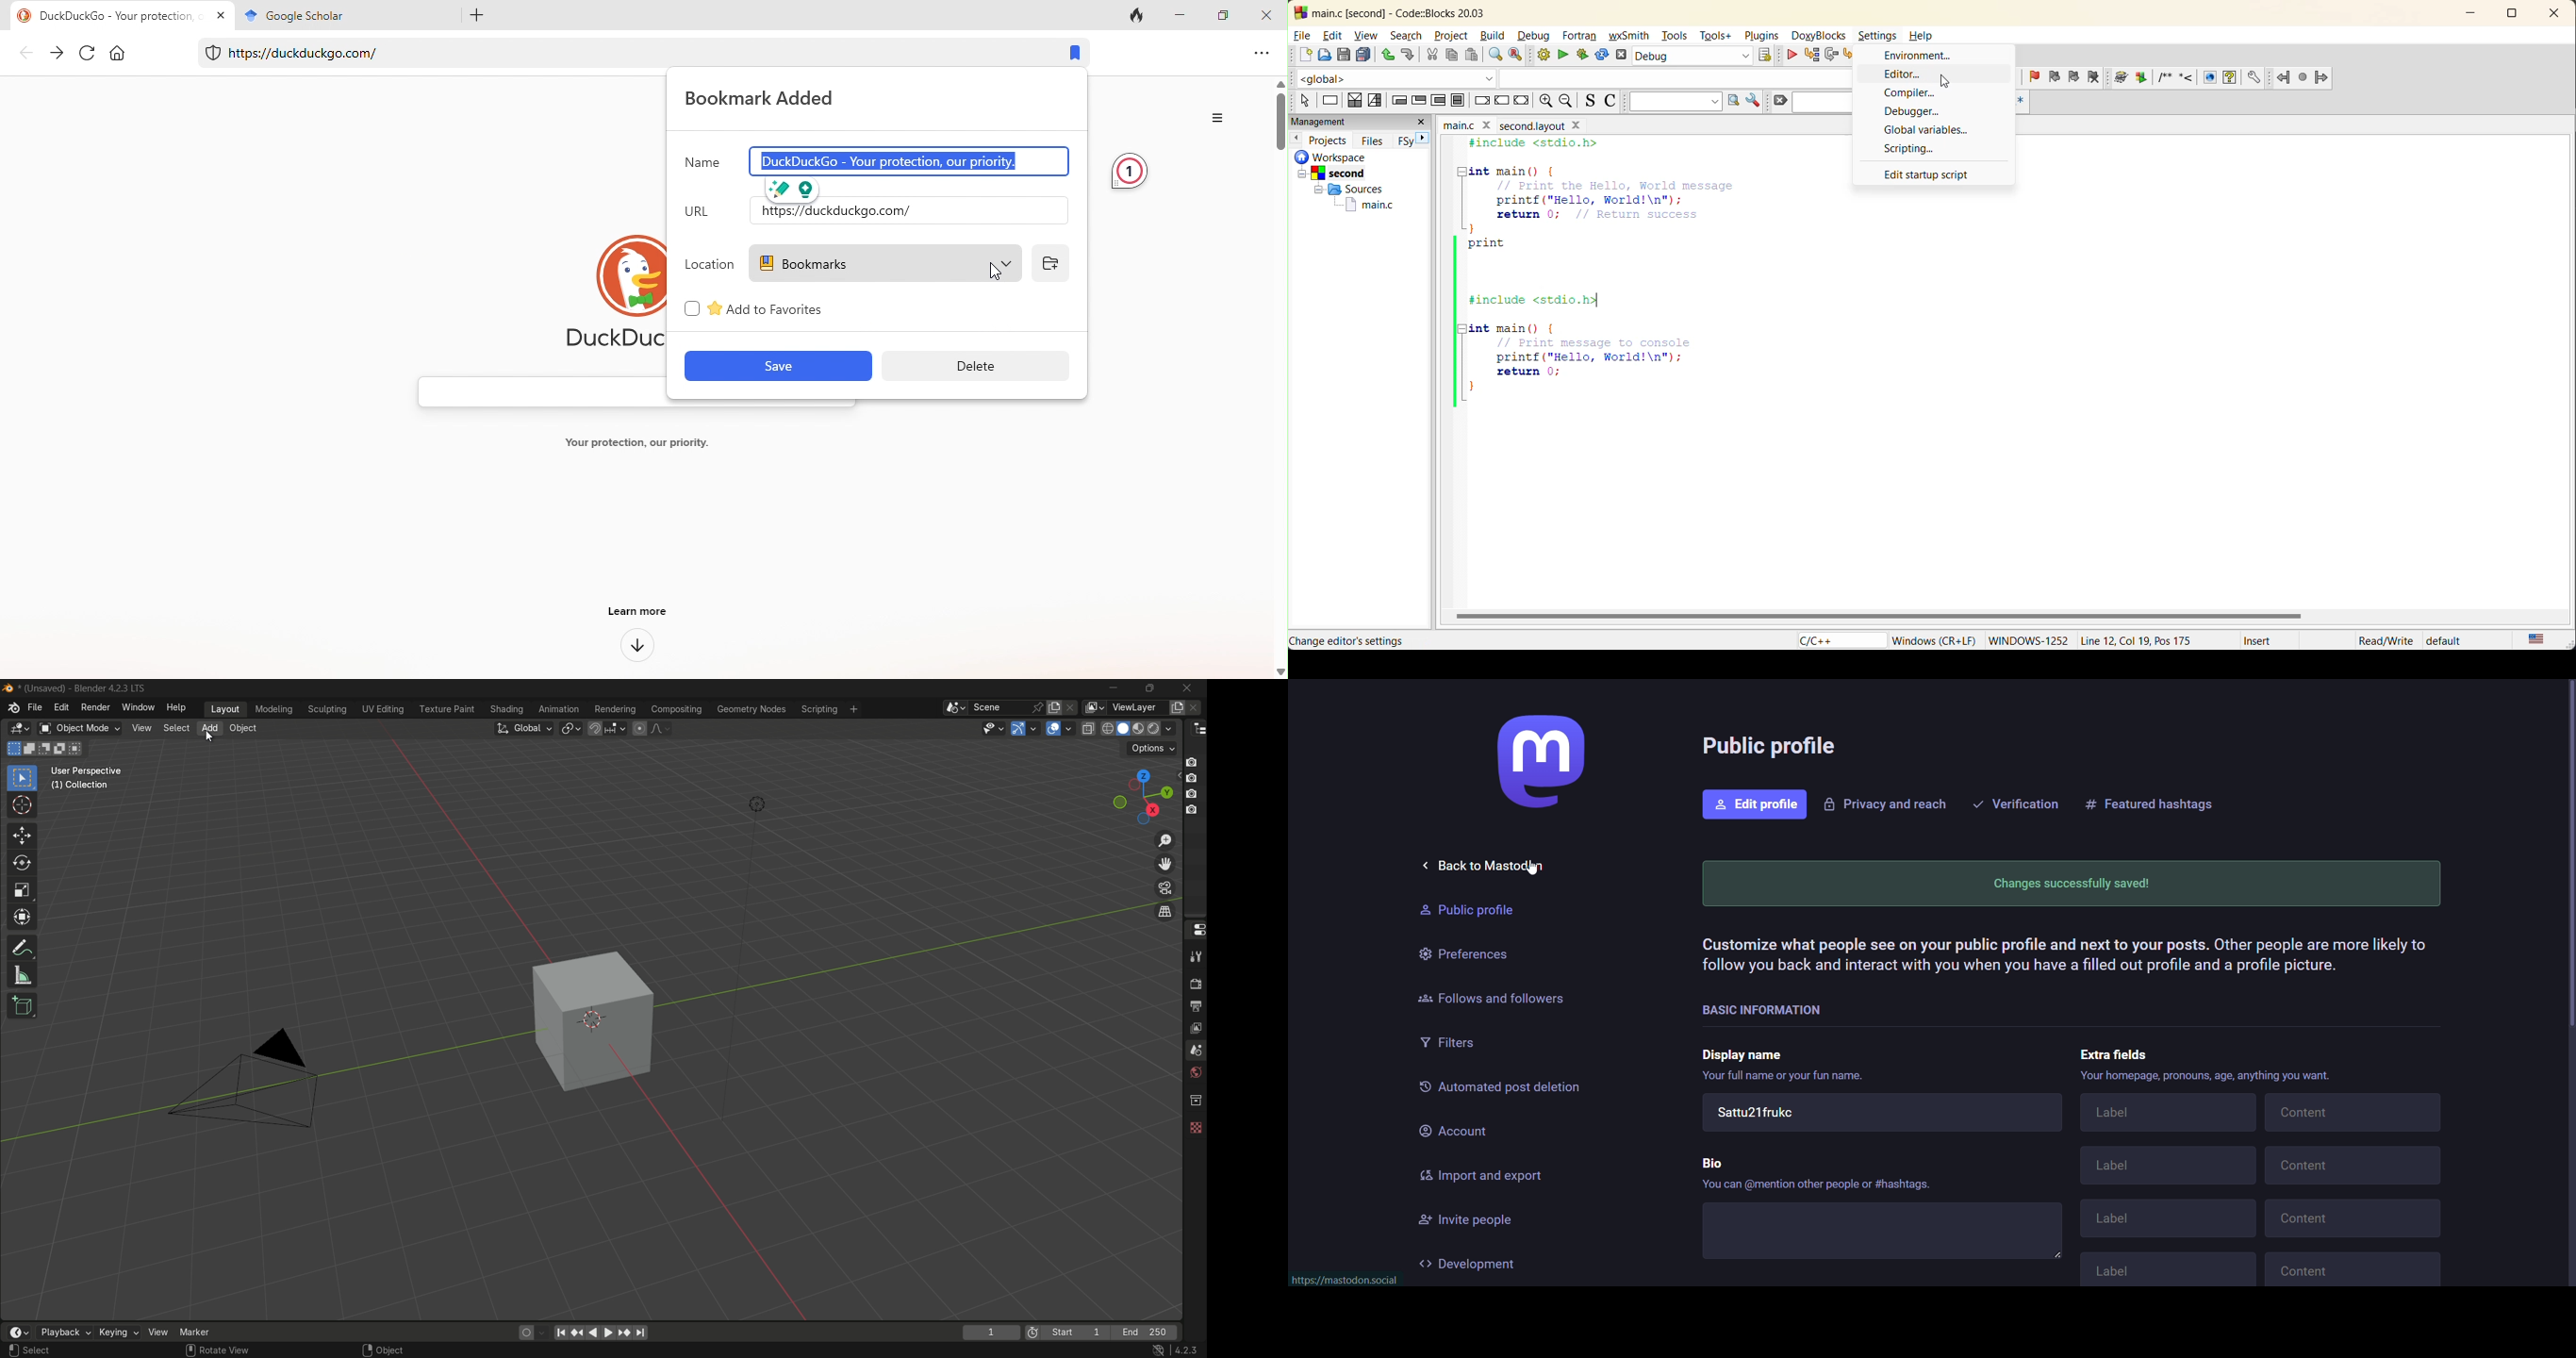  Describe the element at coordinates (1953, 81) in the screenshot. I see `jump back` at that location.